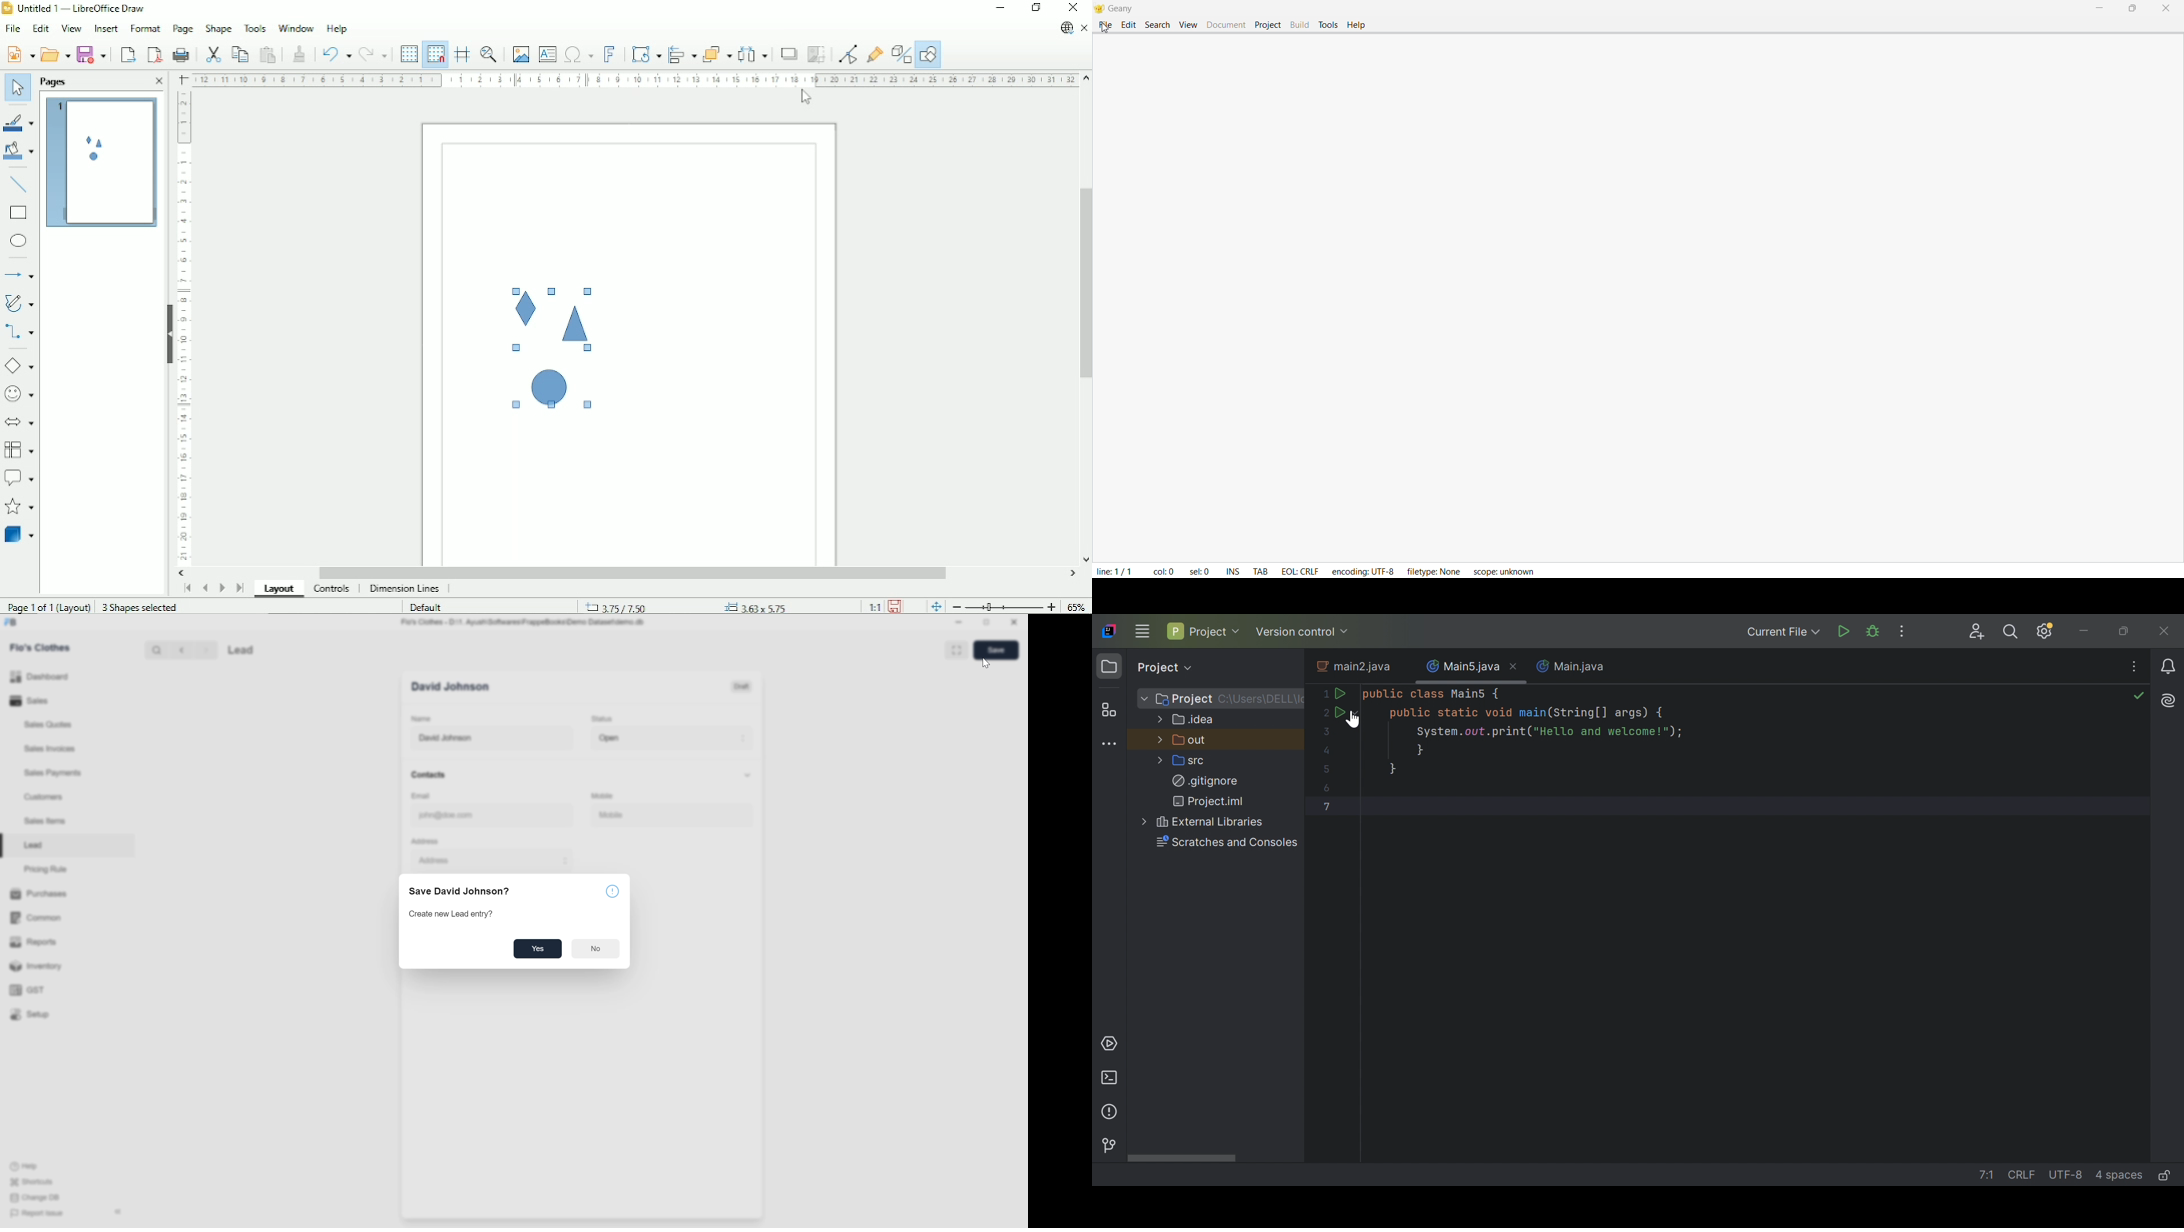 This screenshot has height=1232, width=2184. Describe the element at coordinates (717, 54) in the screenshot. I see `Arrange` at that location.